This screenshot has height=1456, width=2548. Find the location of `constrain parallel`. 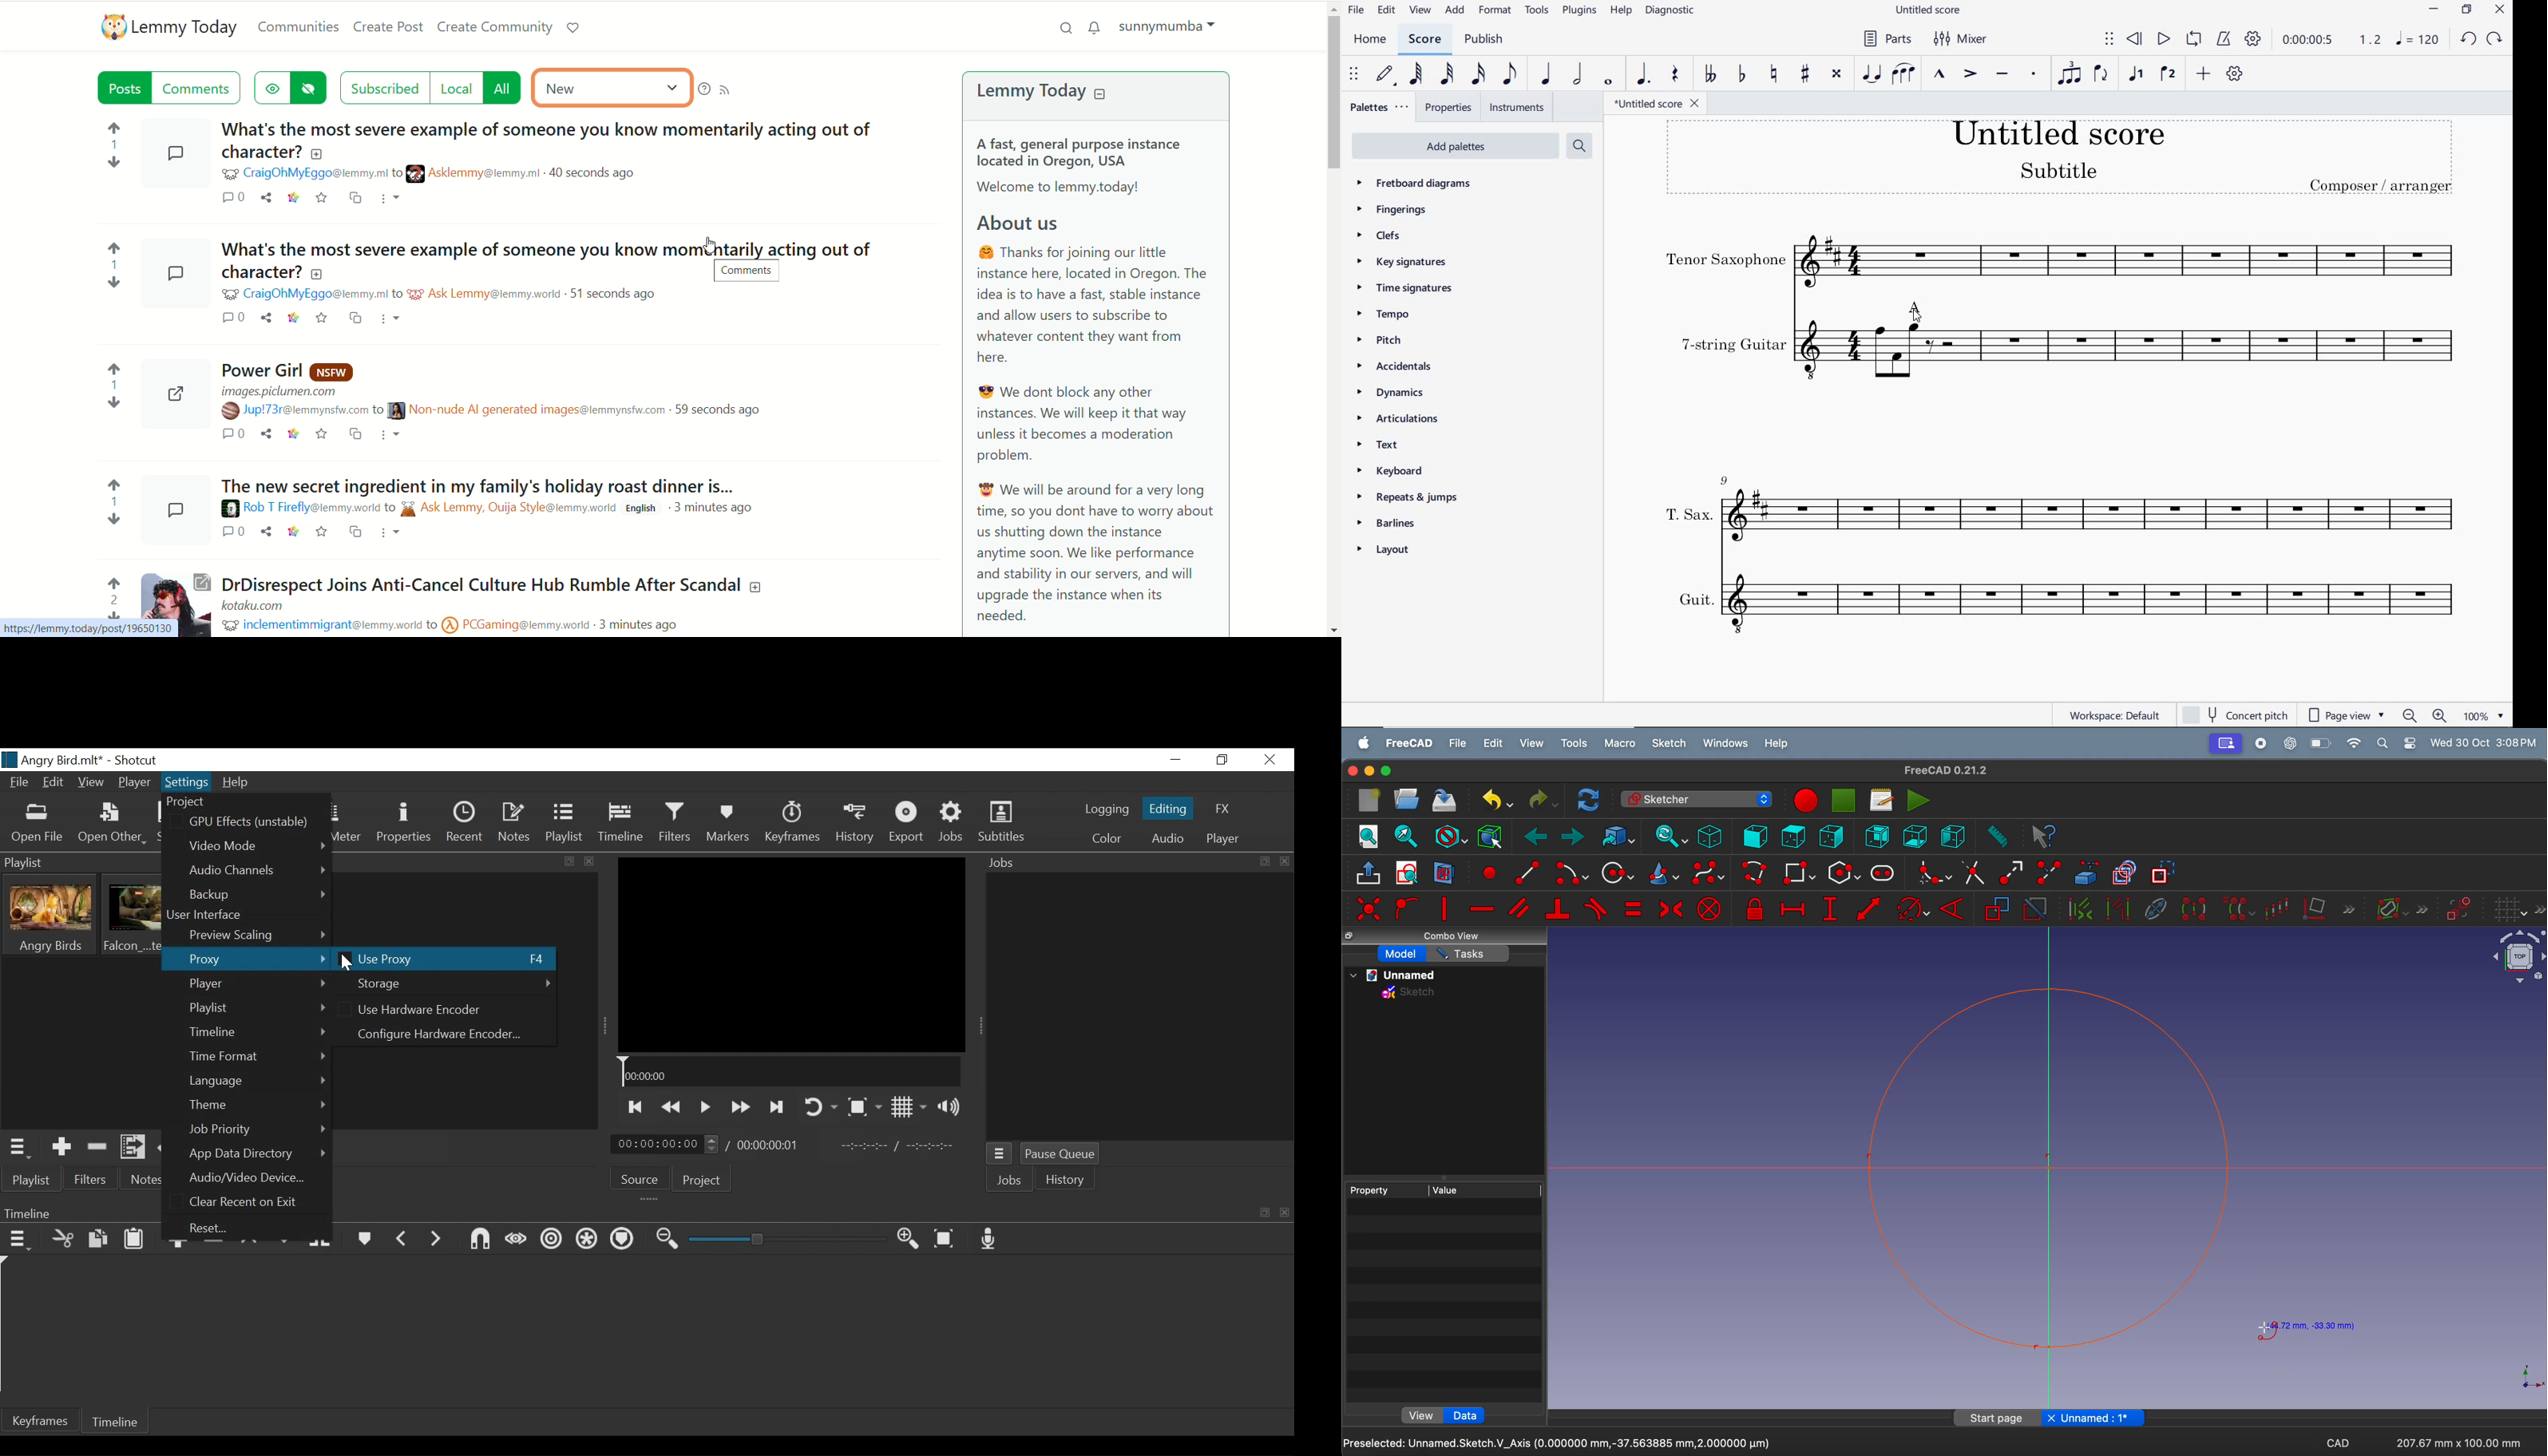

constrain parallel is located at coordinates (1521, 908).